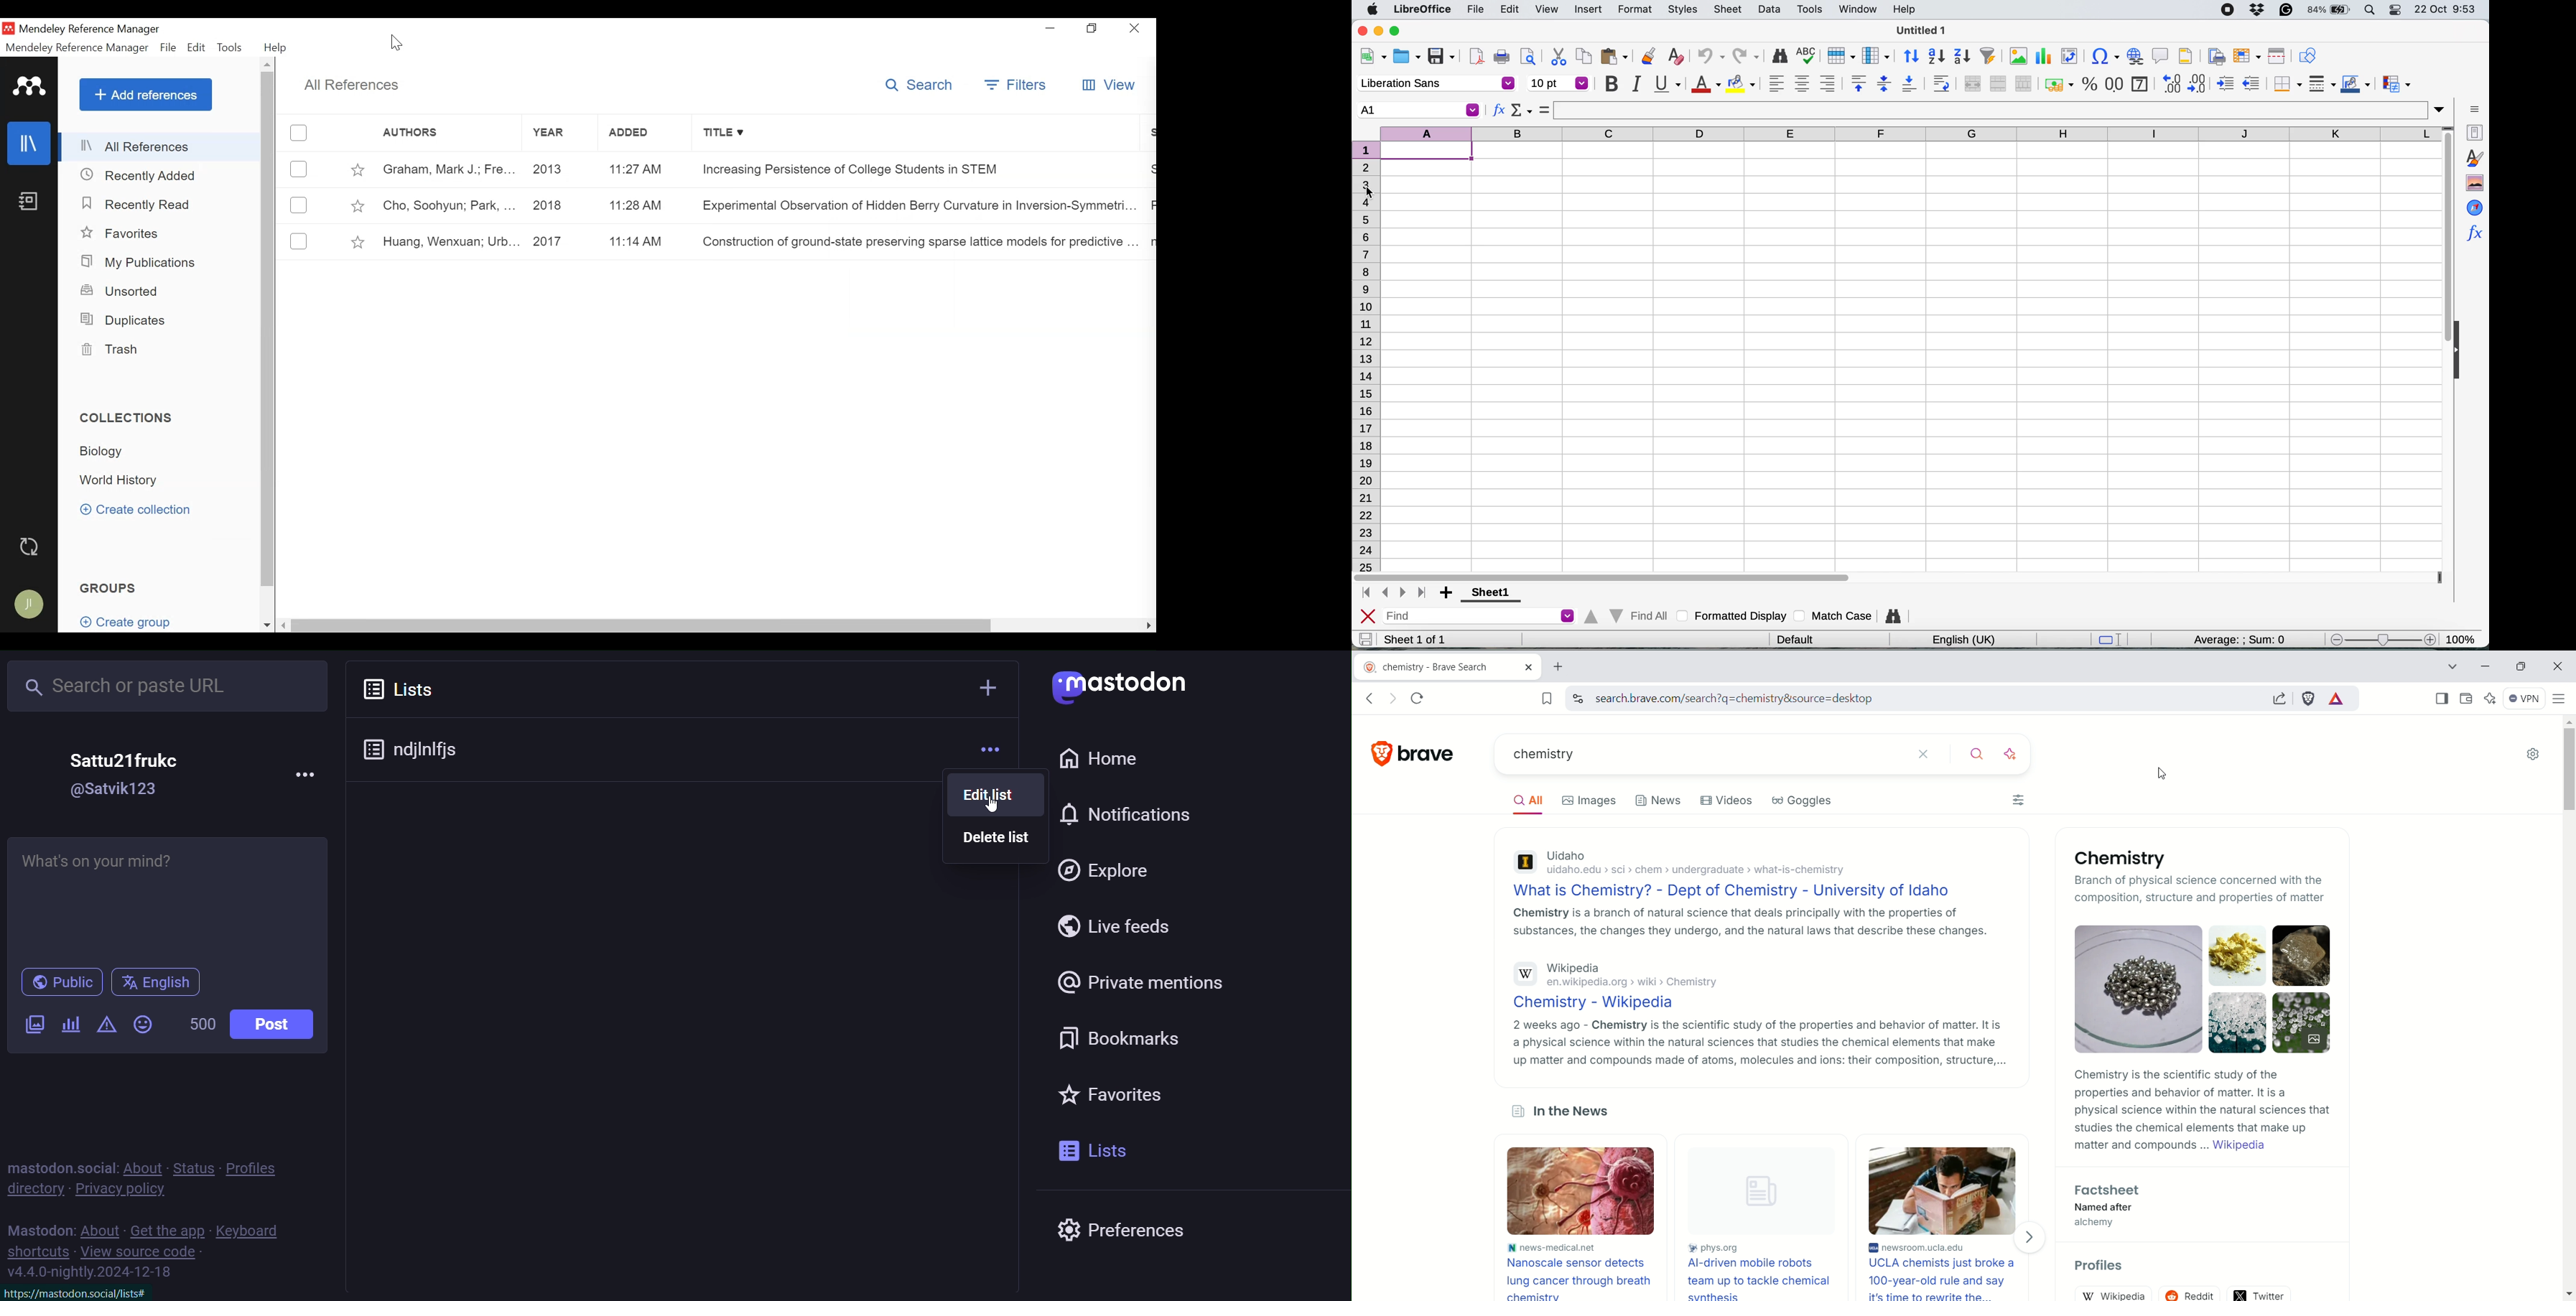  I want to click on Year, so click(559, 133).